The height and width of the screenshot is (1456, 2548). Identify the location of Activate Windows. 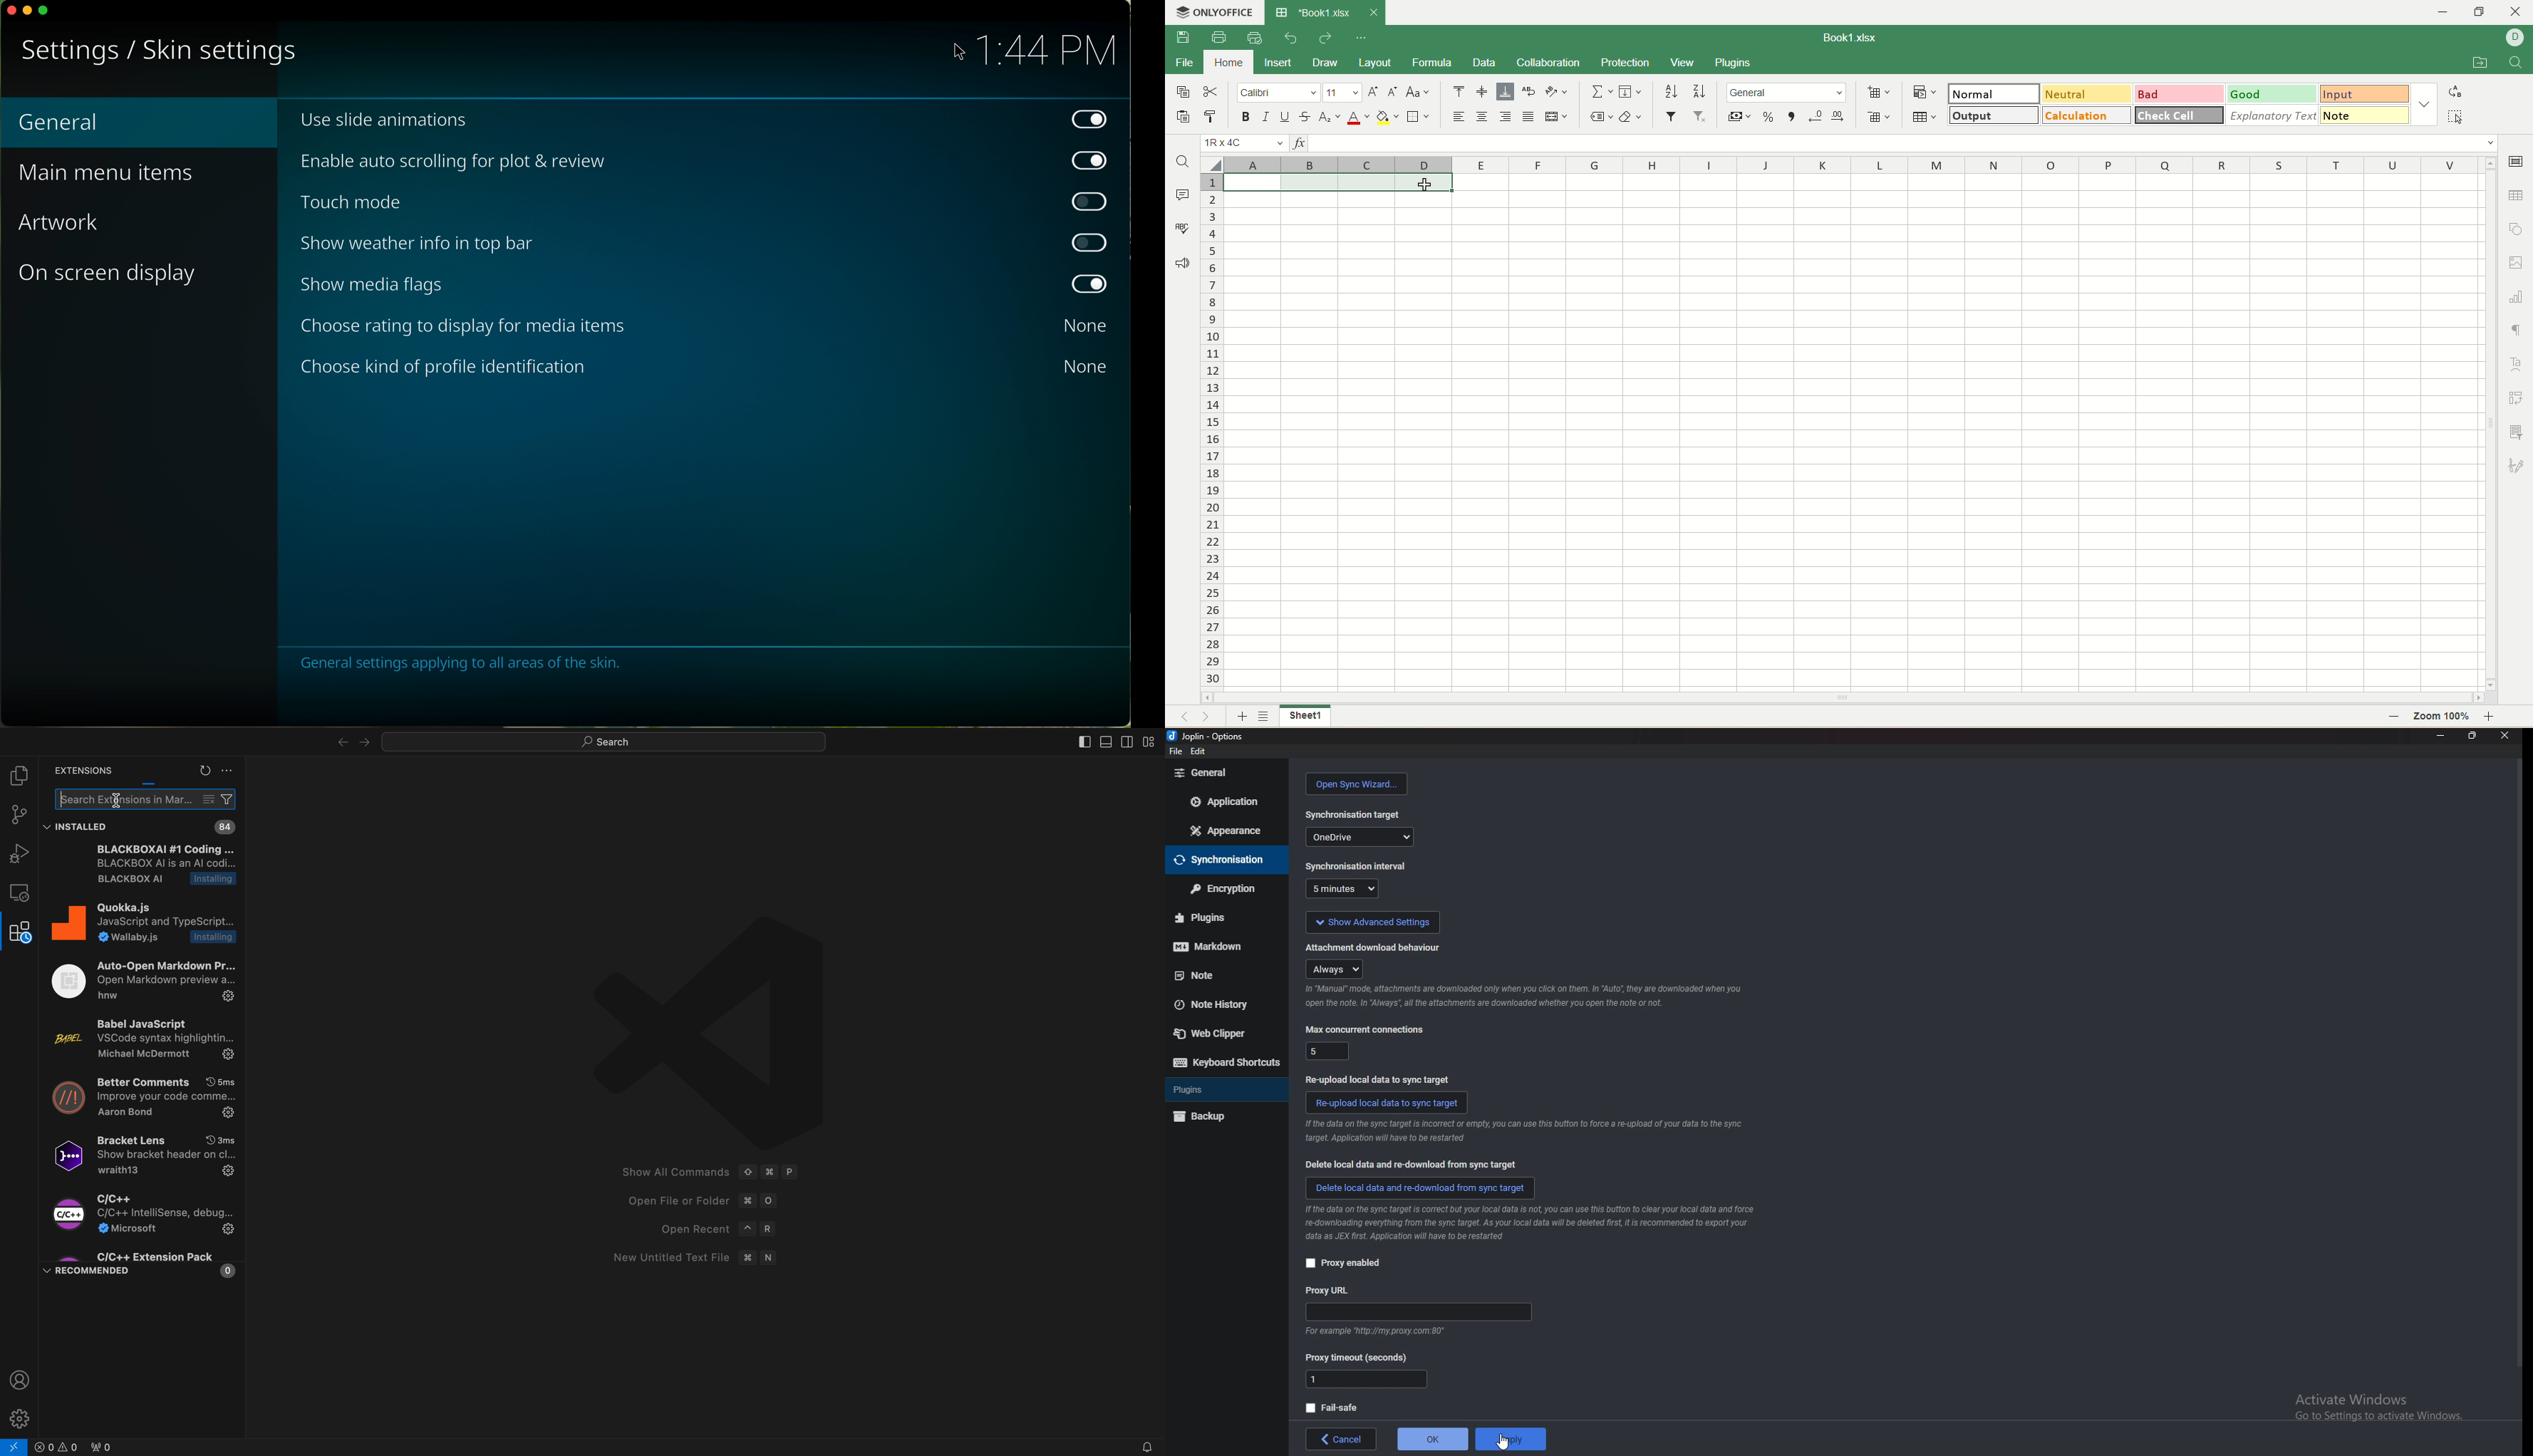
(2377, 1407).